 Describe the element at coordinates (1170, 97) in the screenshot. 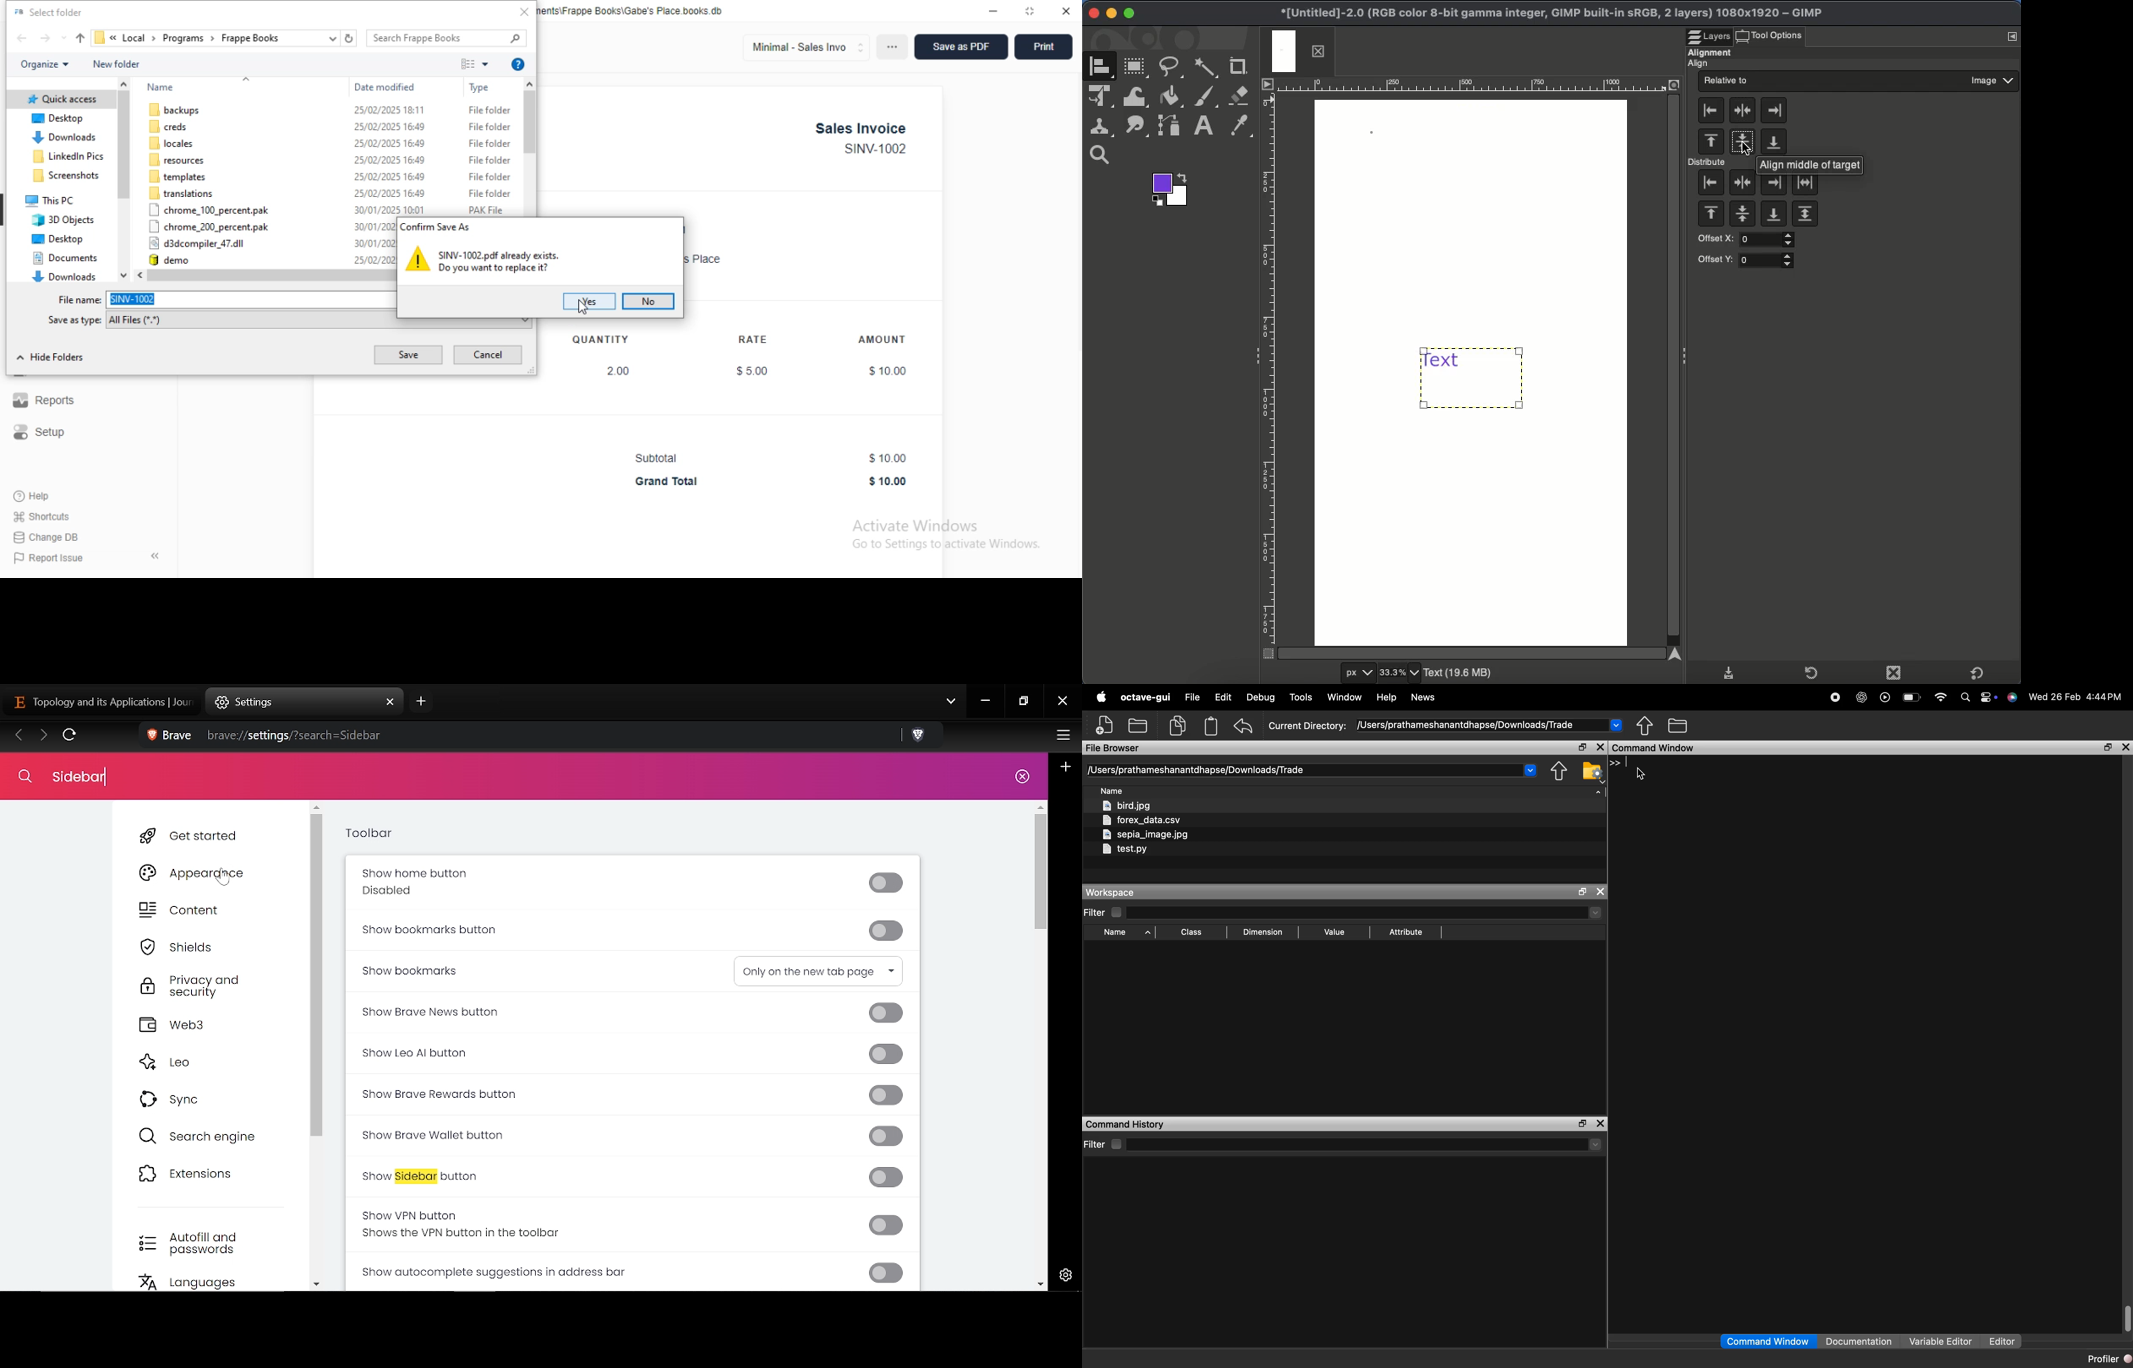

I see `Fill` at that location.